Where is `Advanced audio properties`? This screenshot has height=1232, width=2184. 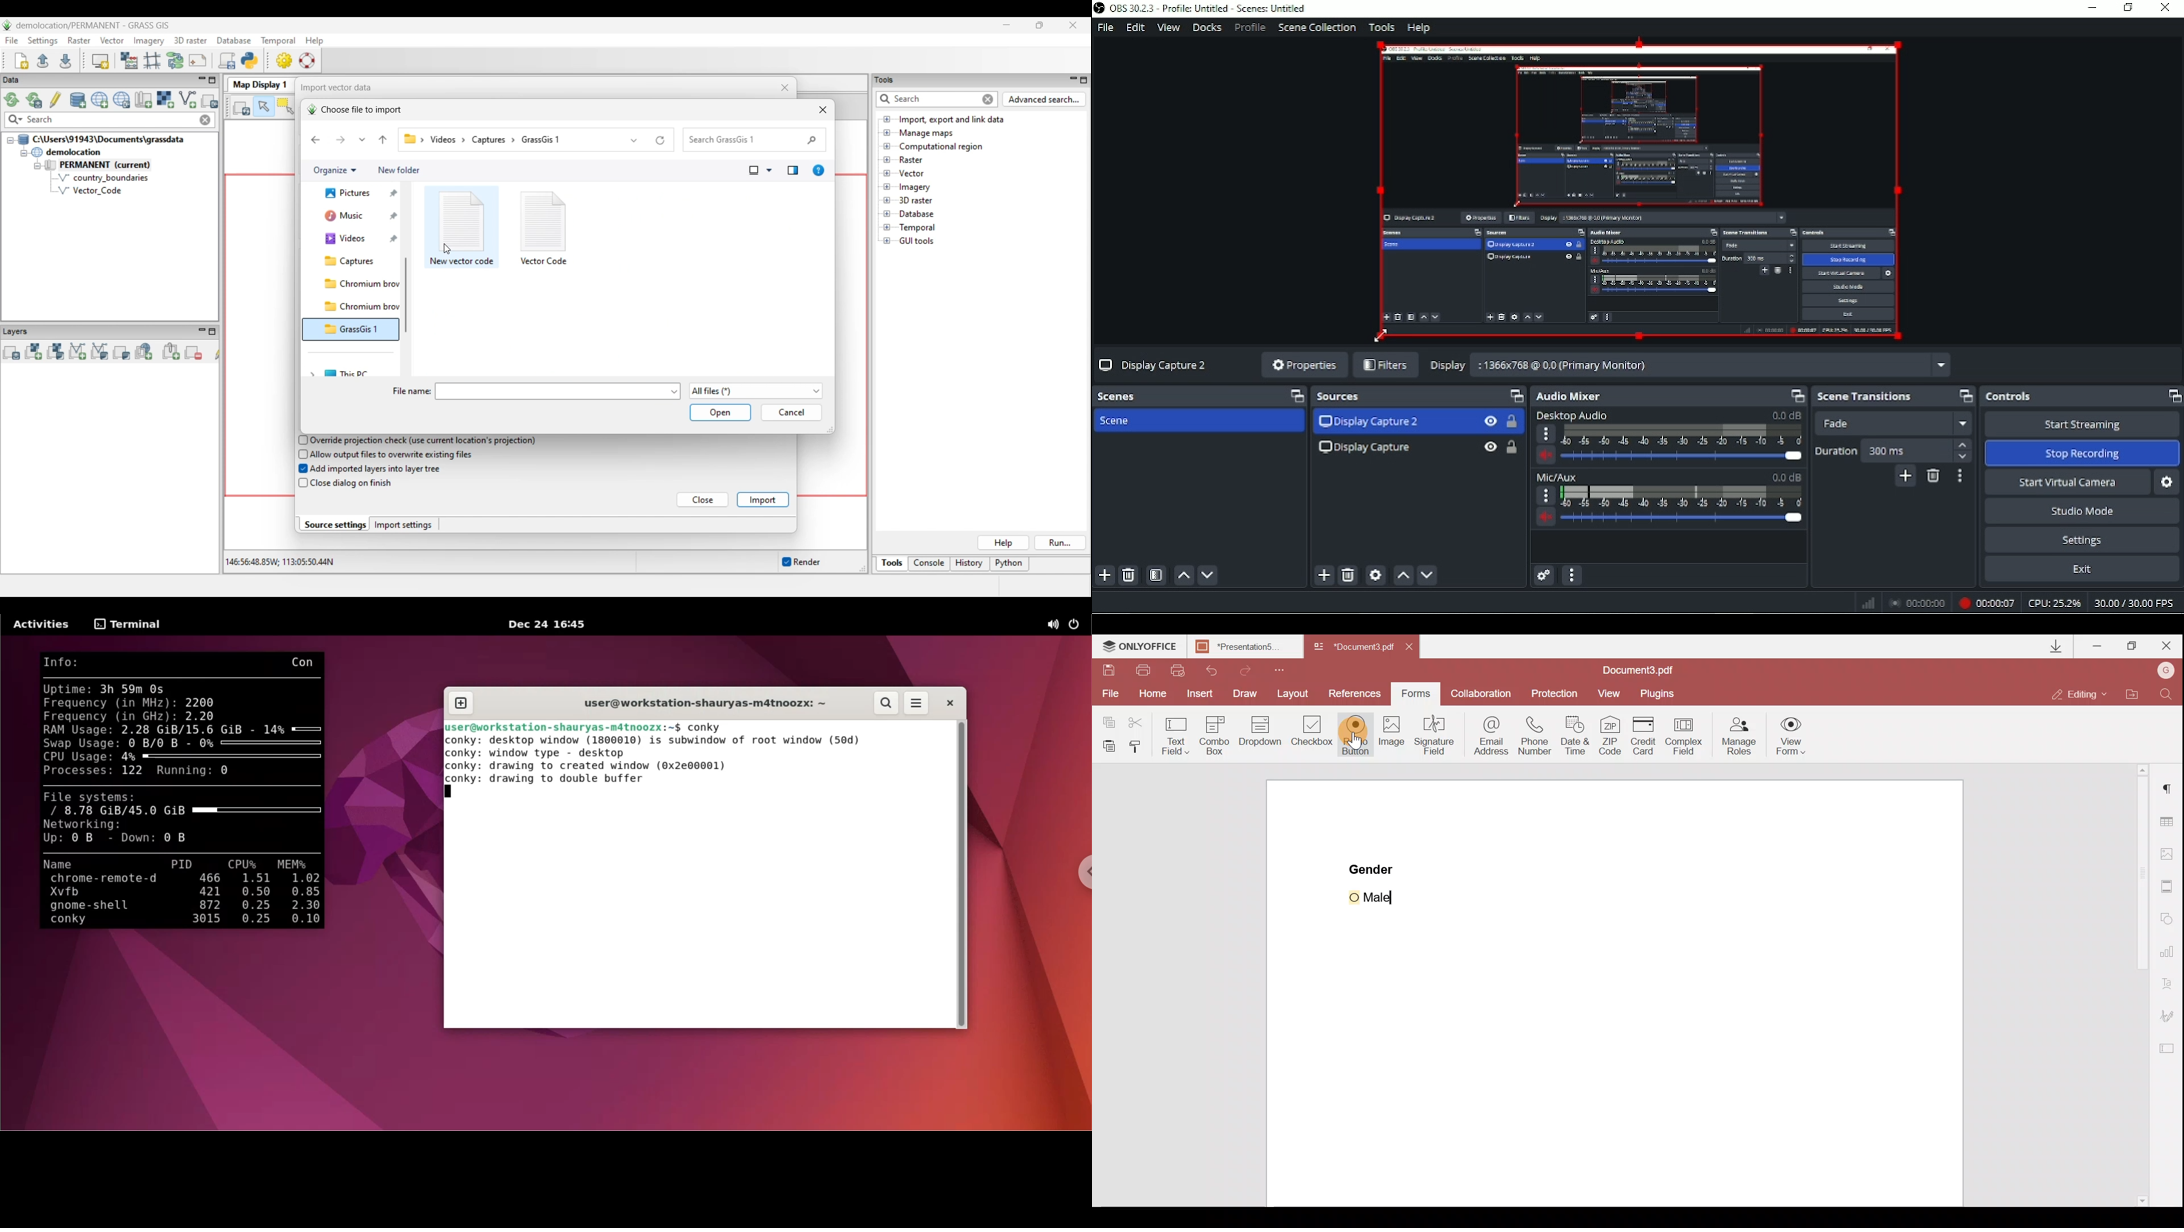
Advanced audio properties is located at coordinates (1543, 575).